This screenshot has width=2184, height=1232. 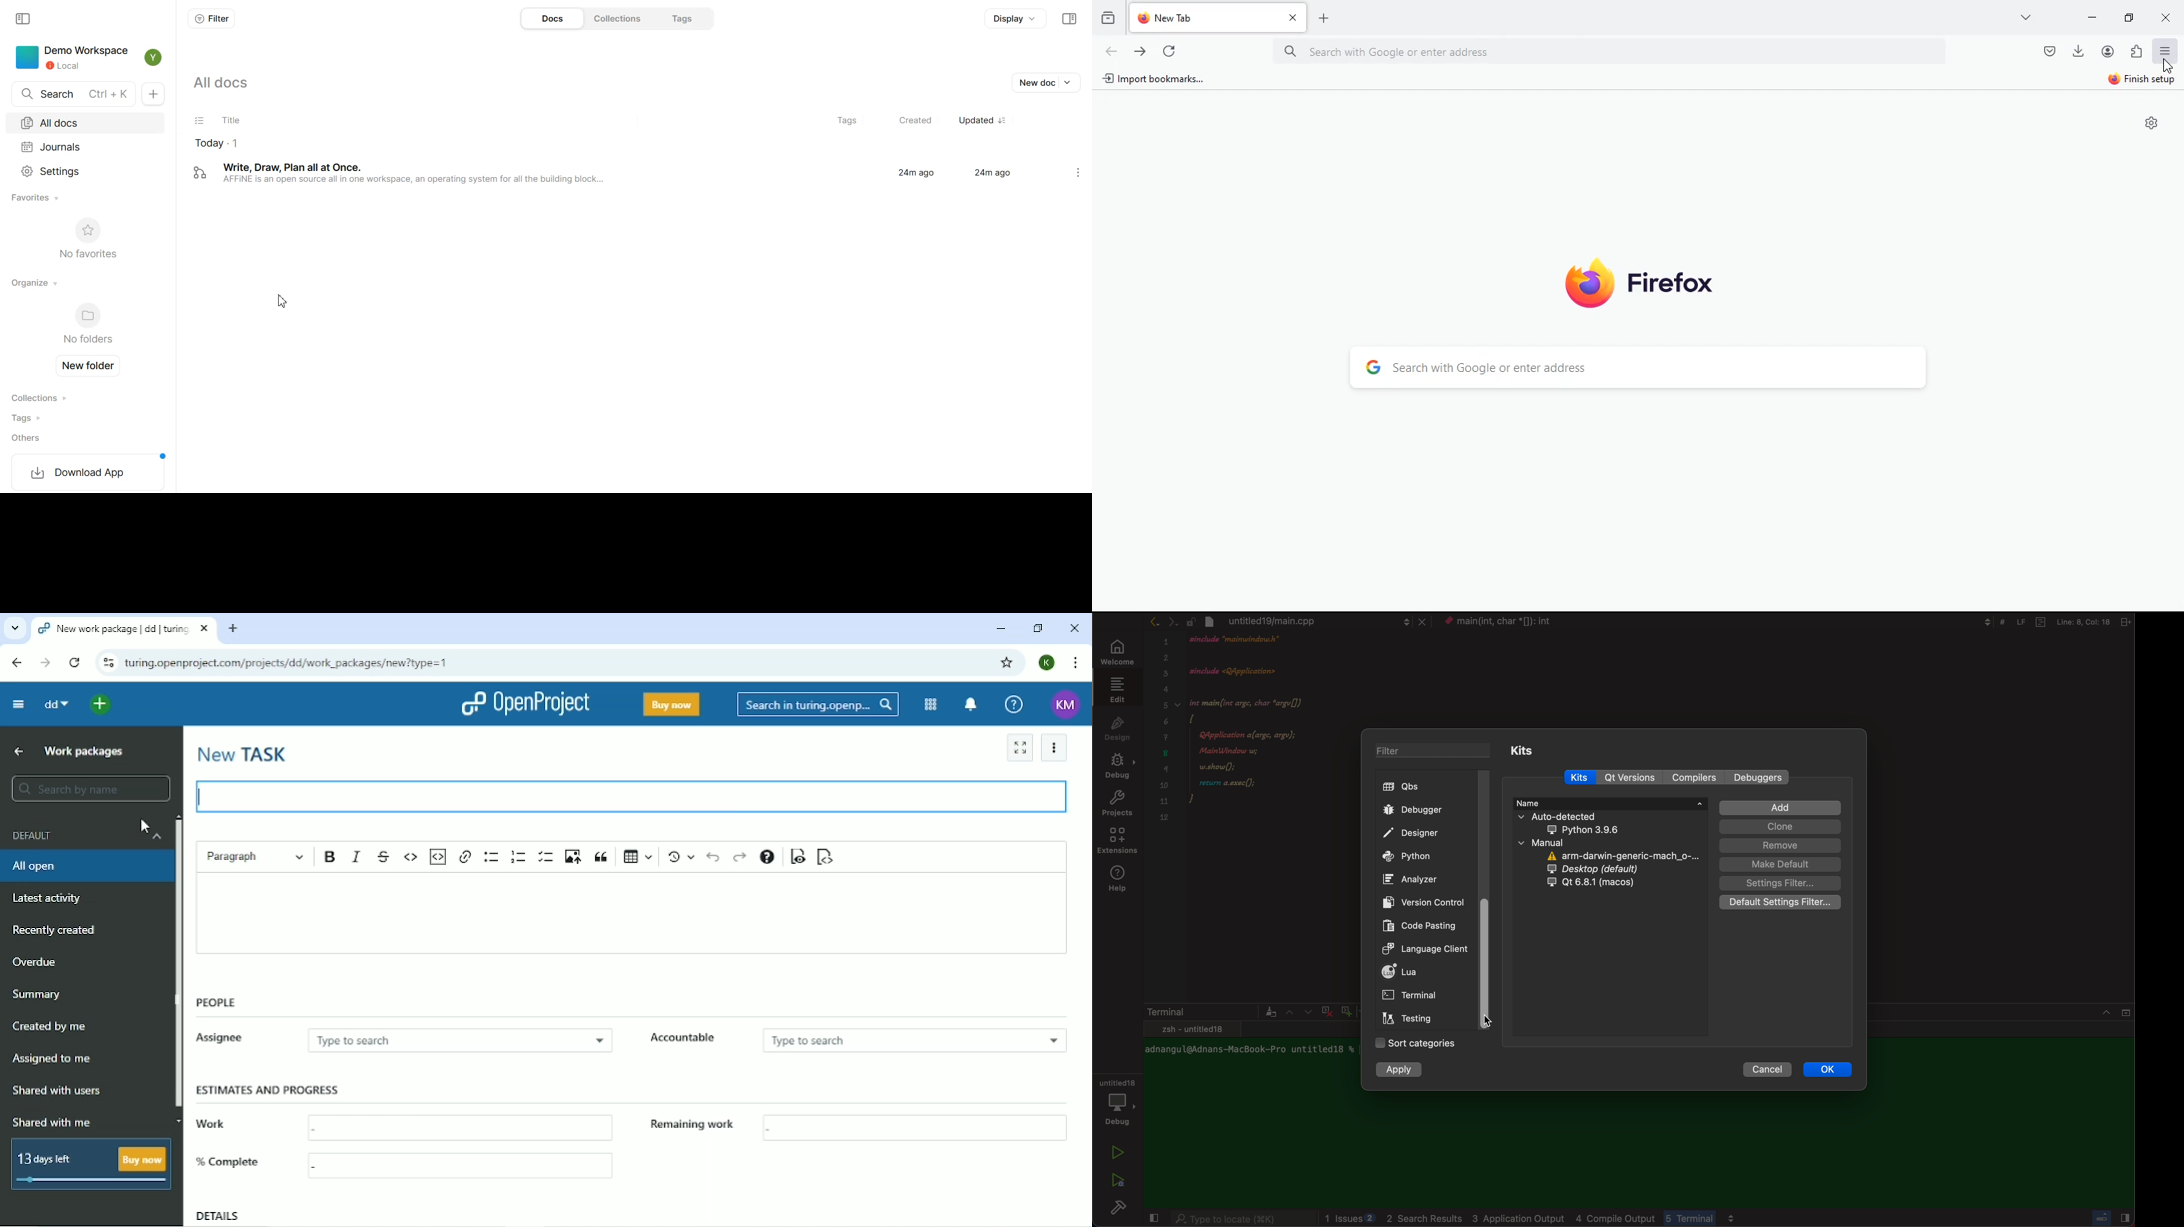 I want to click on Search bar, so click(x=1611, y=53).